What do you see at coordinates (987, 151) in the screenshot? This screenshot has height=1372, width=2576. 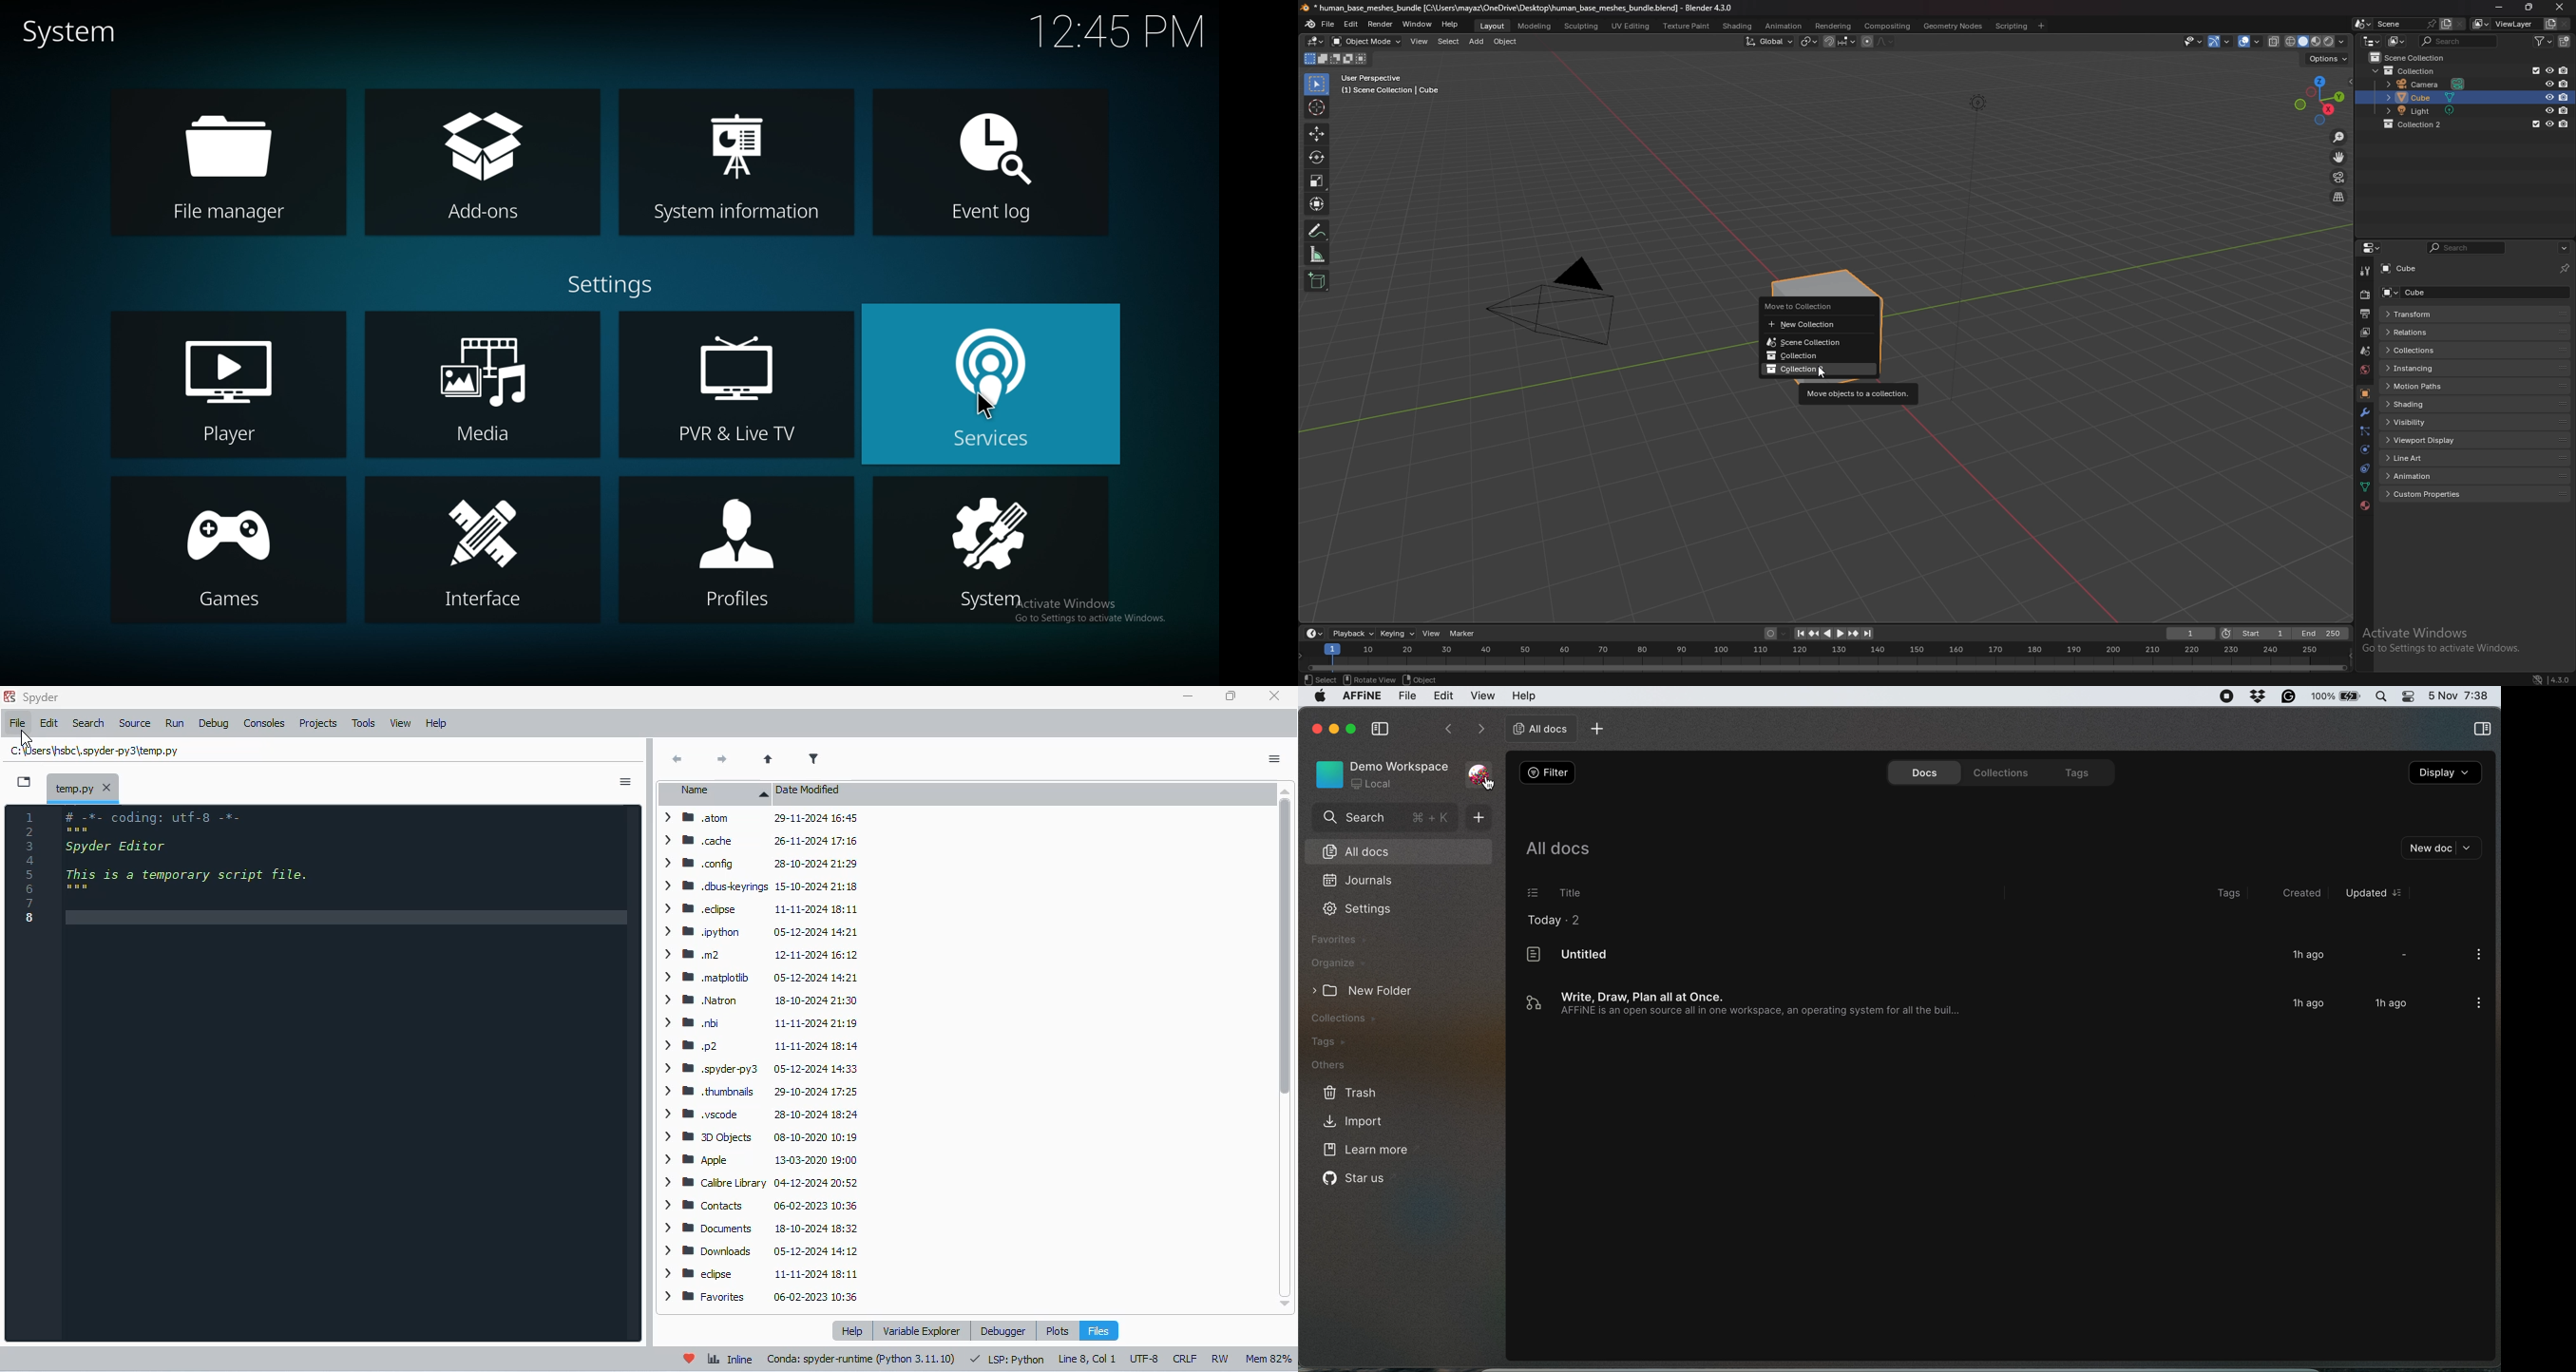 I see `event log` at bounding box center [987, 151].